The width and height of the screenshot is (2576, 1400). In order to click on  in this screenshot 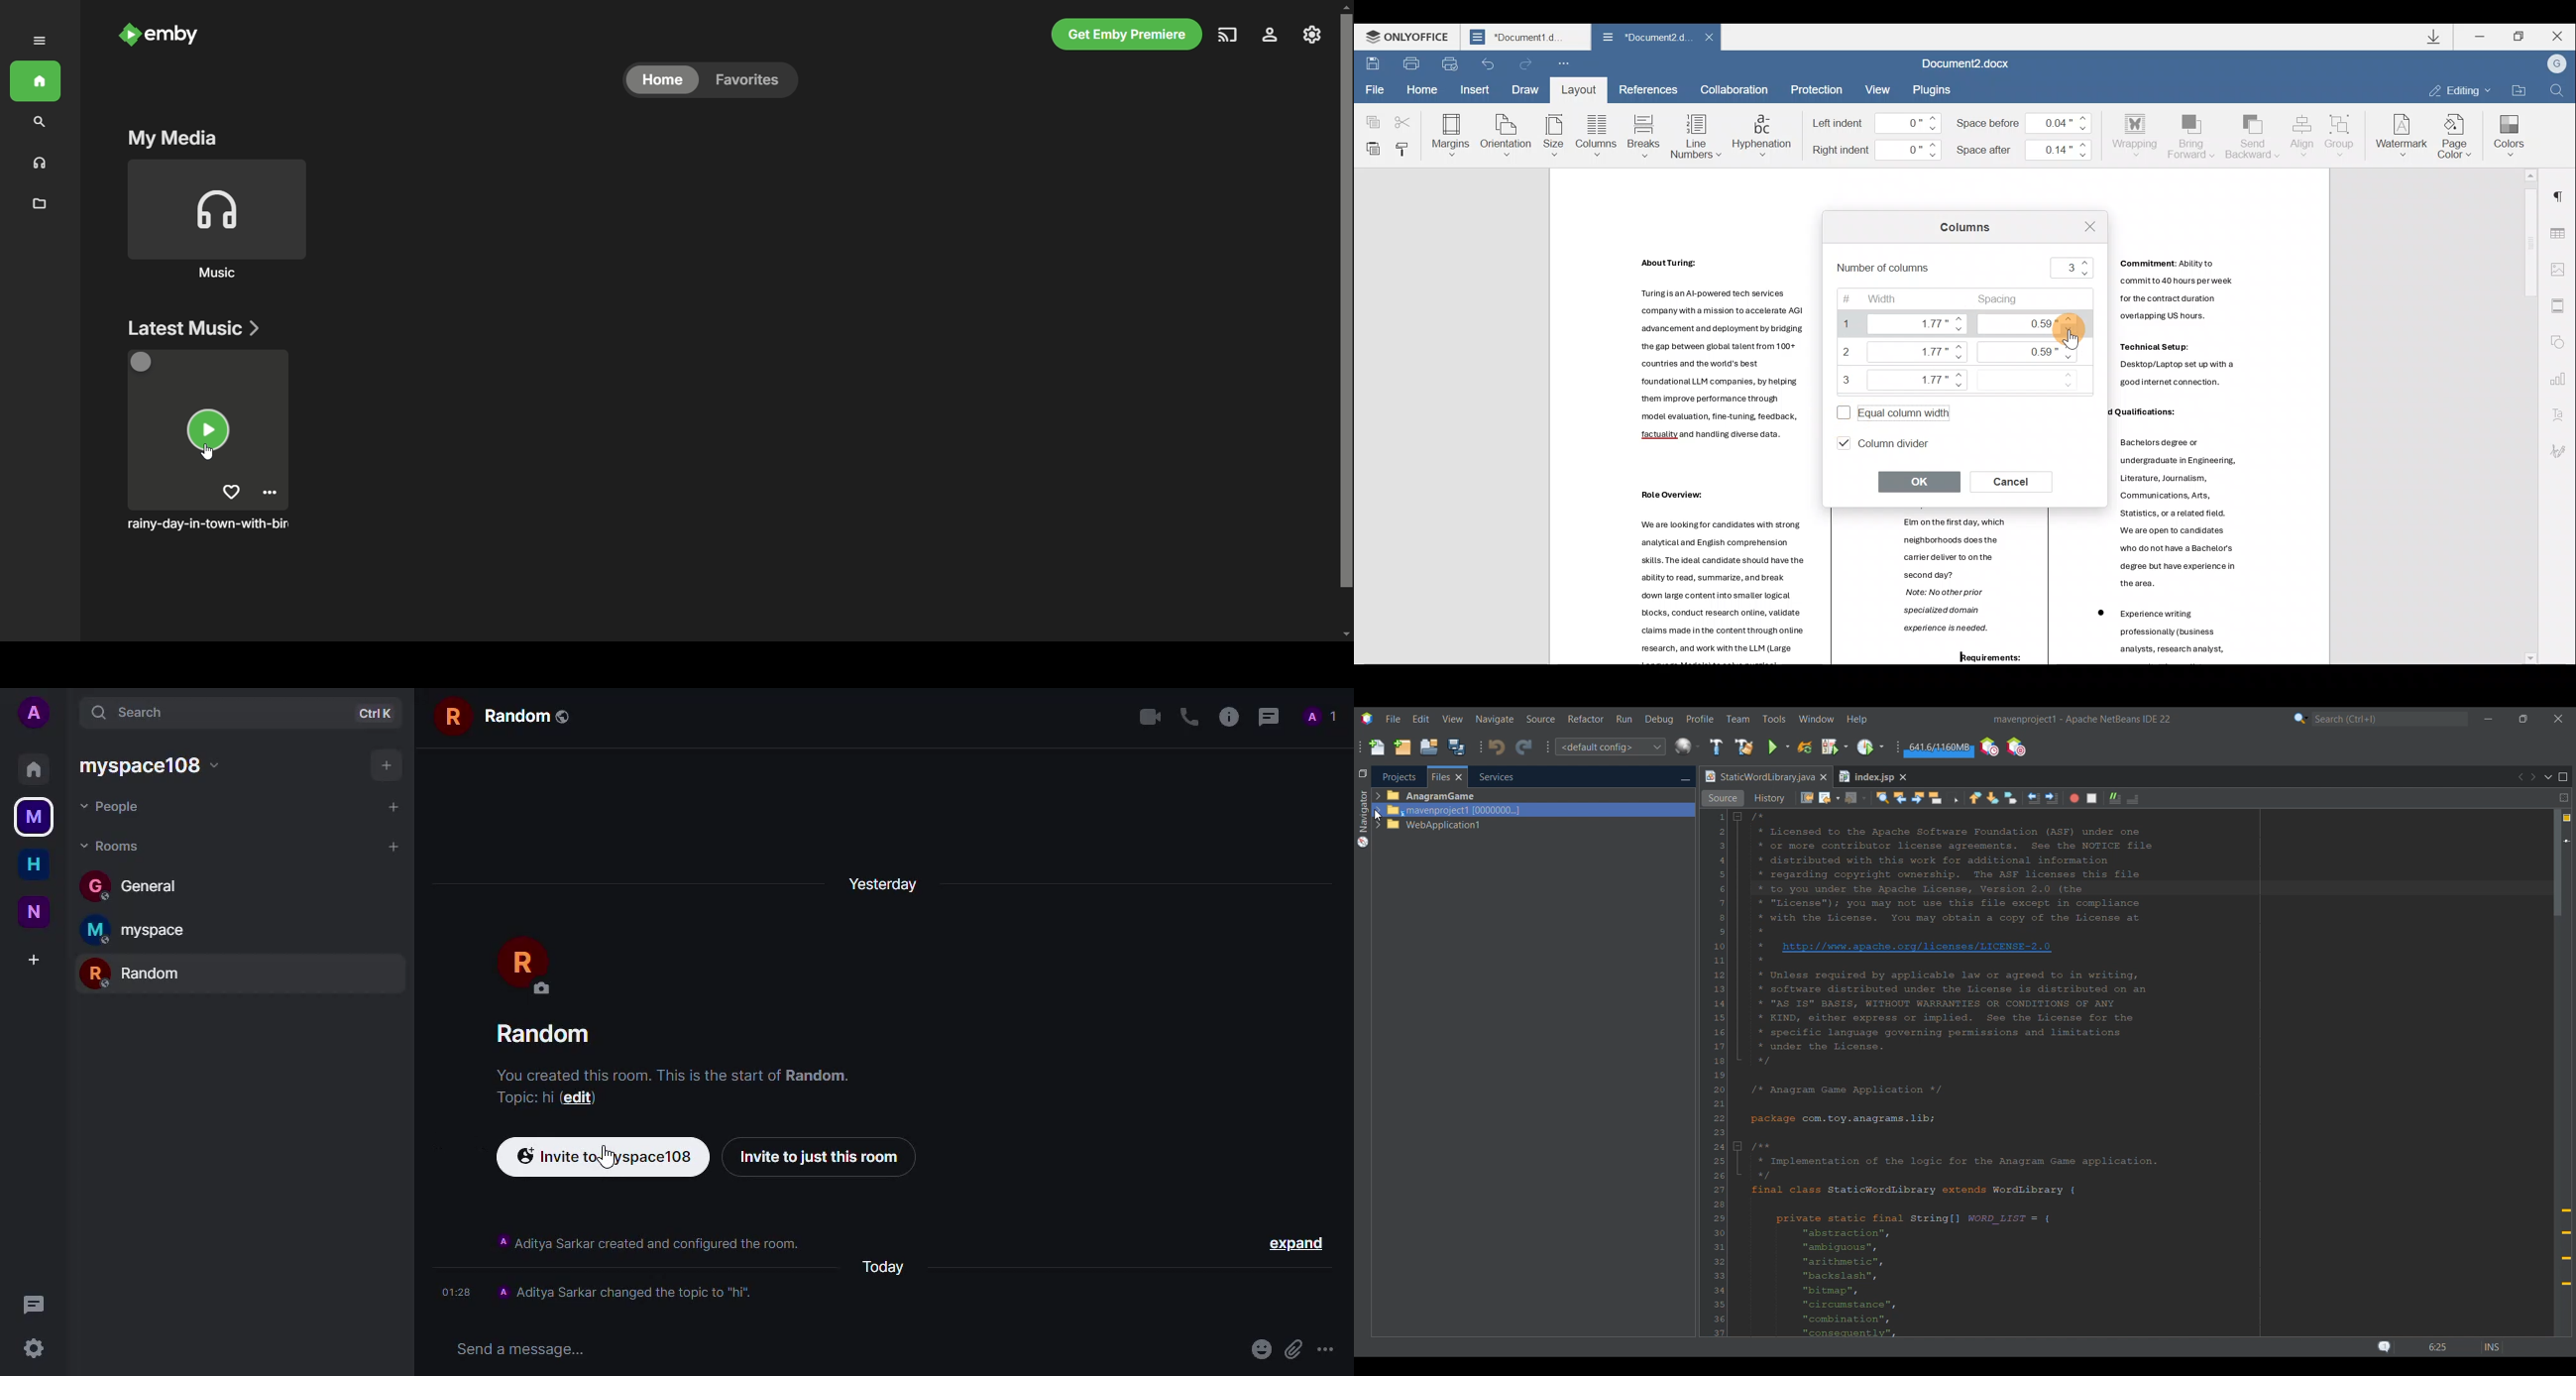, I will do `click(550, 1095)`.